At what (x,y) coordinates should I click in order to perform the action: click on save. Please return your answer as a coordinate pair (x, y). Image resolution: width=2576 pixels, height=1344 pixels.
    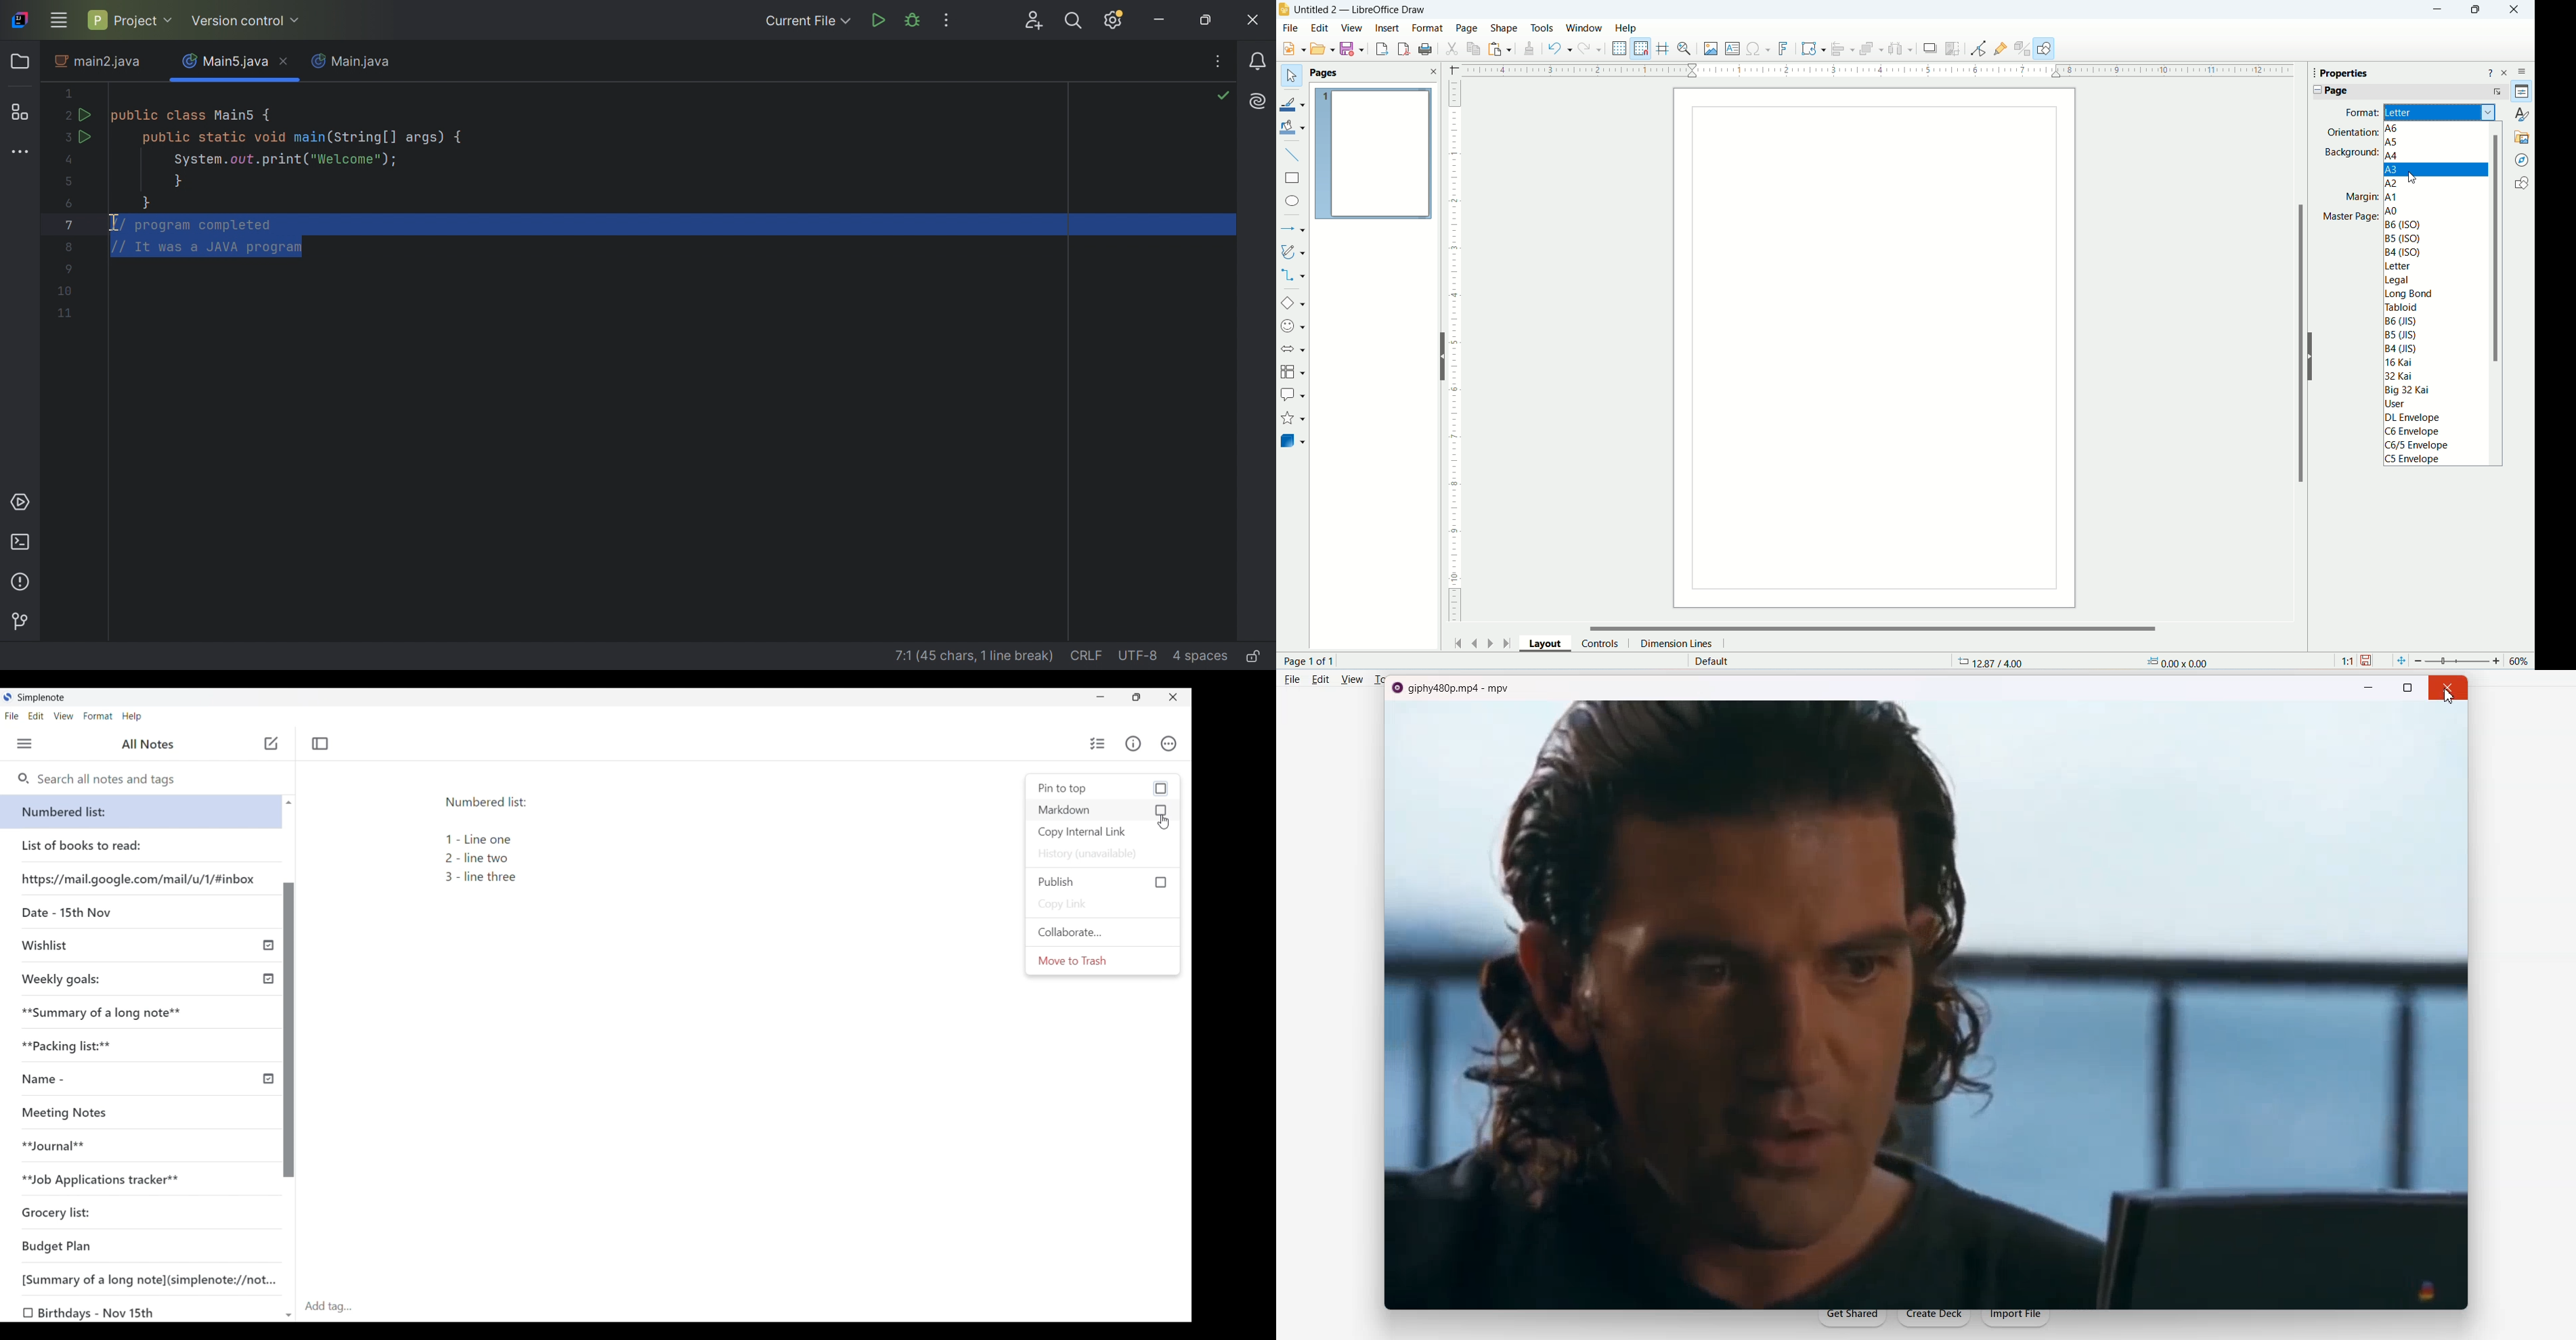
    Looking at the image, I should click on (2369, 661).